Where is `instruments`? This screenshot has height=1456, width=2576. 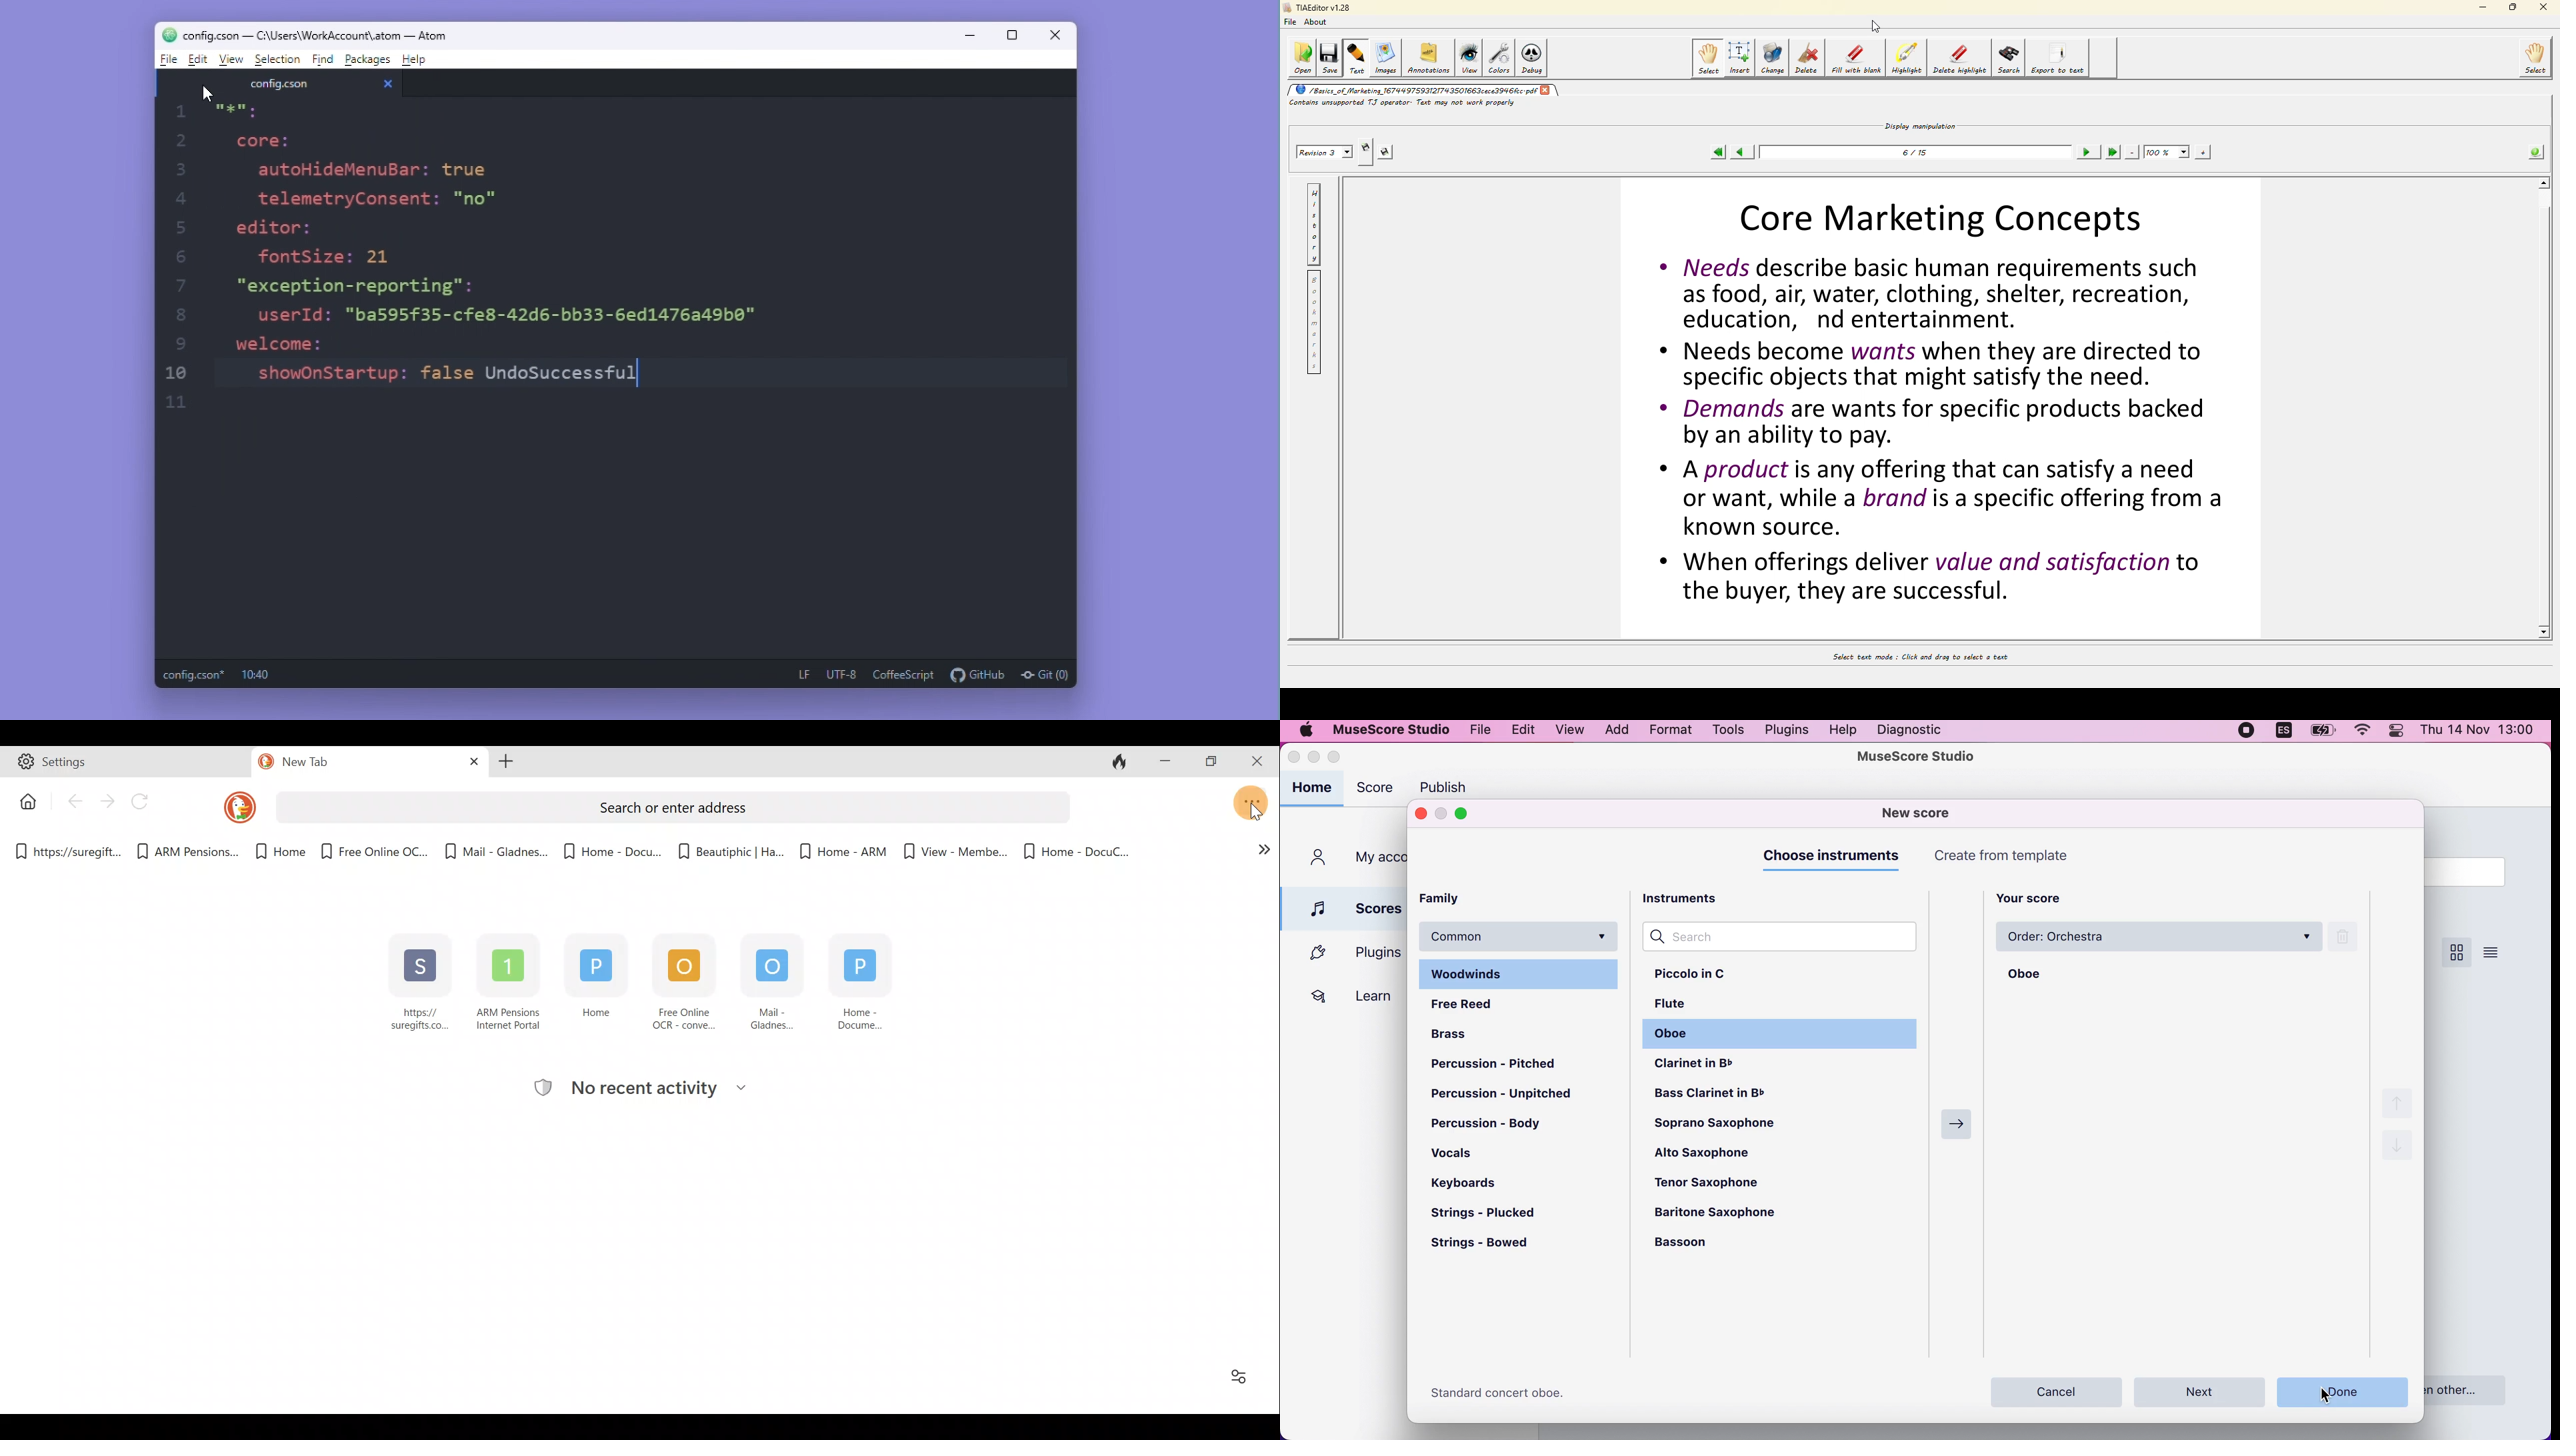
instruments is located at coordinates (1692, 900).